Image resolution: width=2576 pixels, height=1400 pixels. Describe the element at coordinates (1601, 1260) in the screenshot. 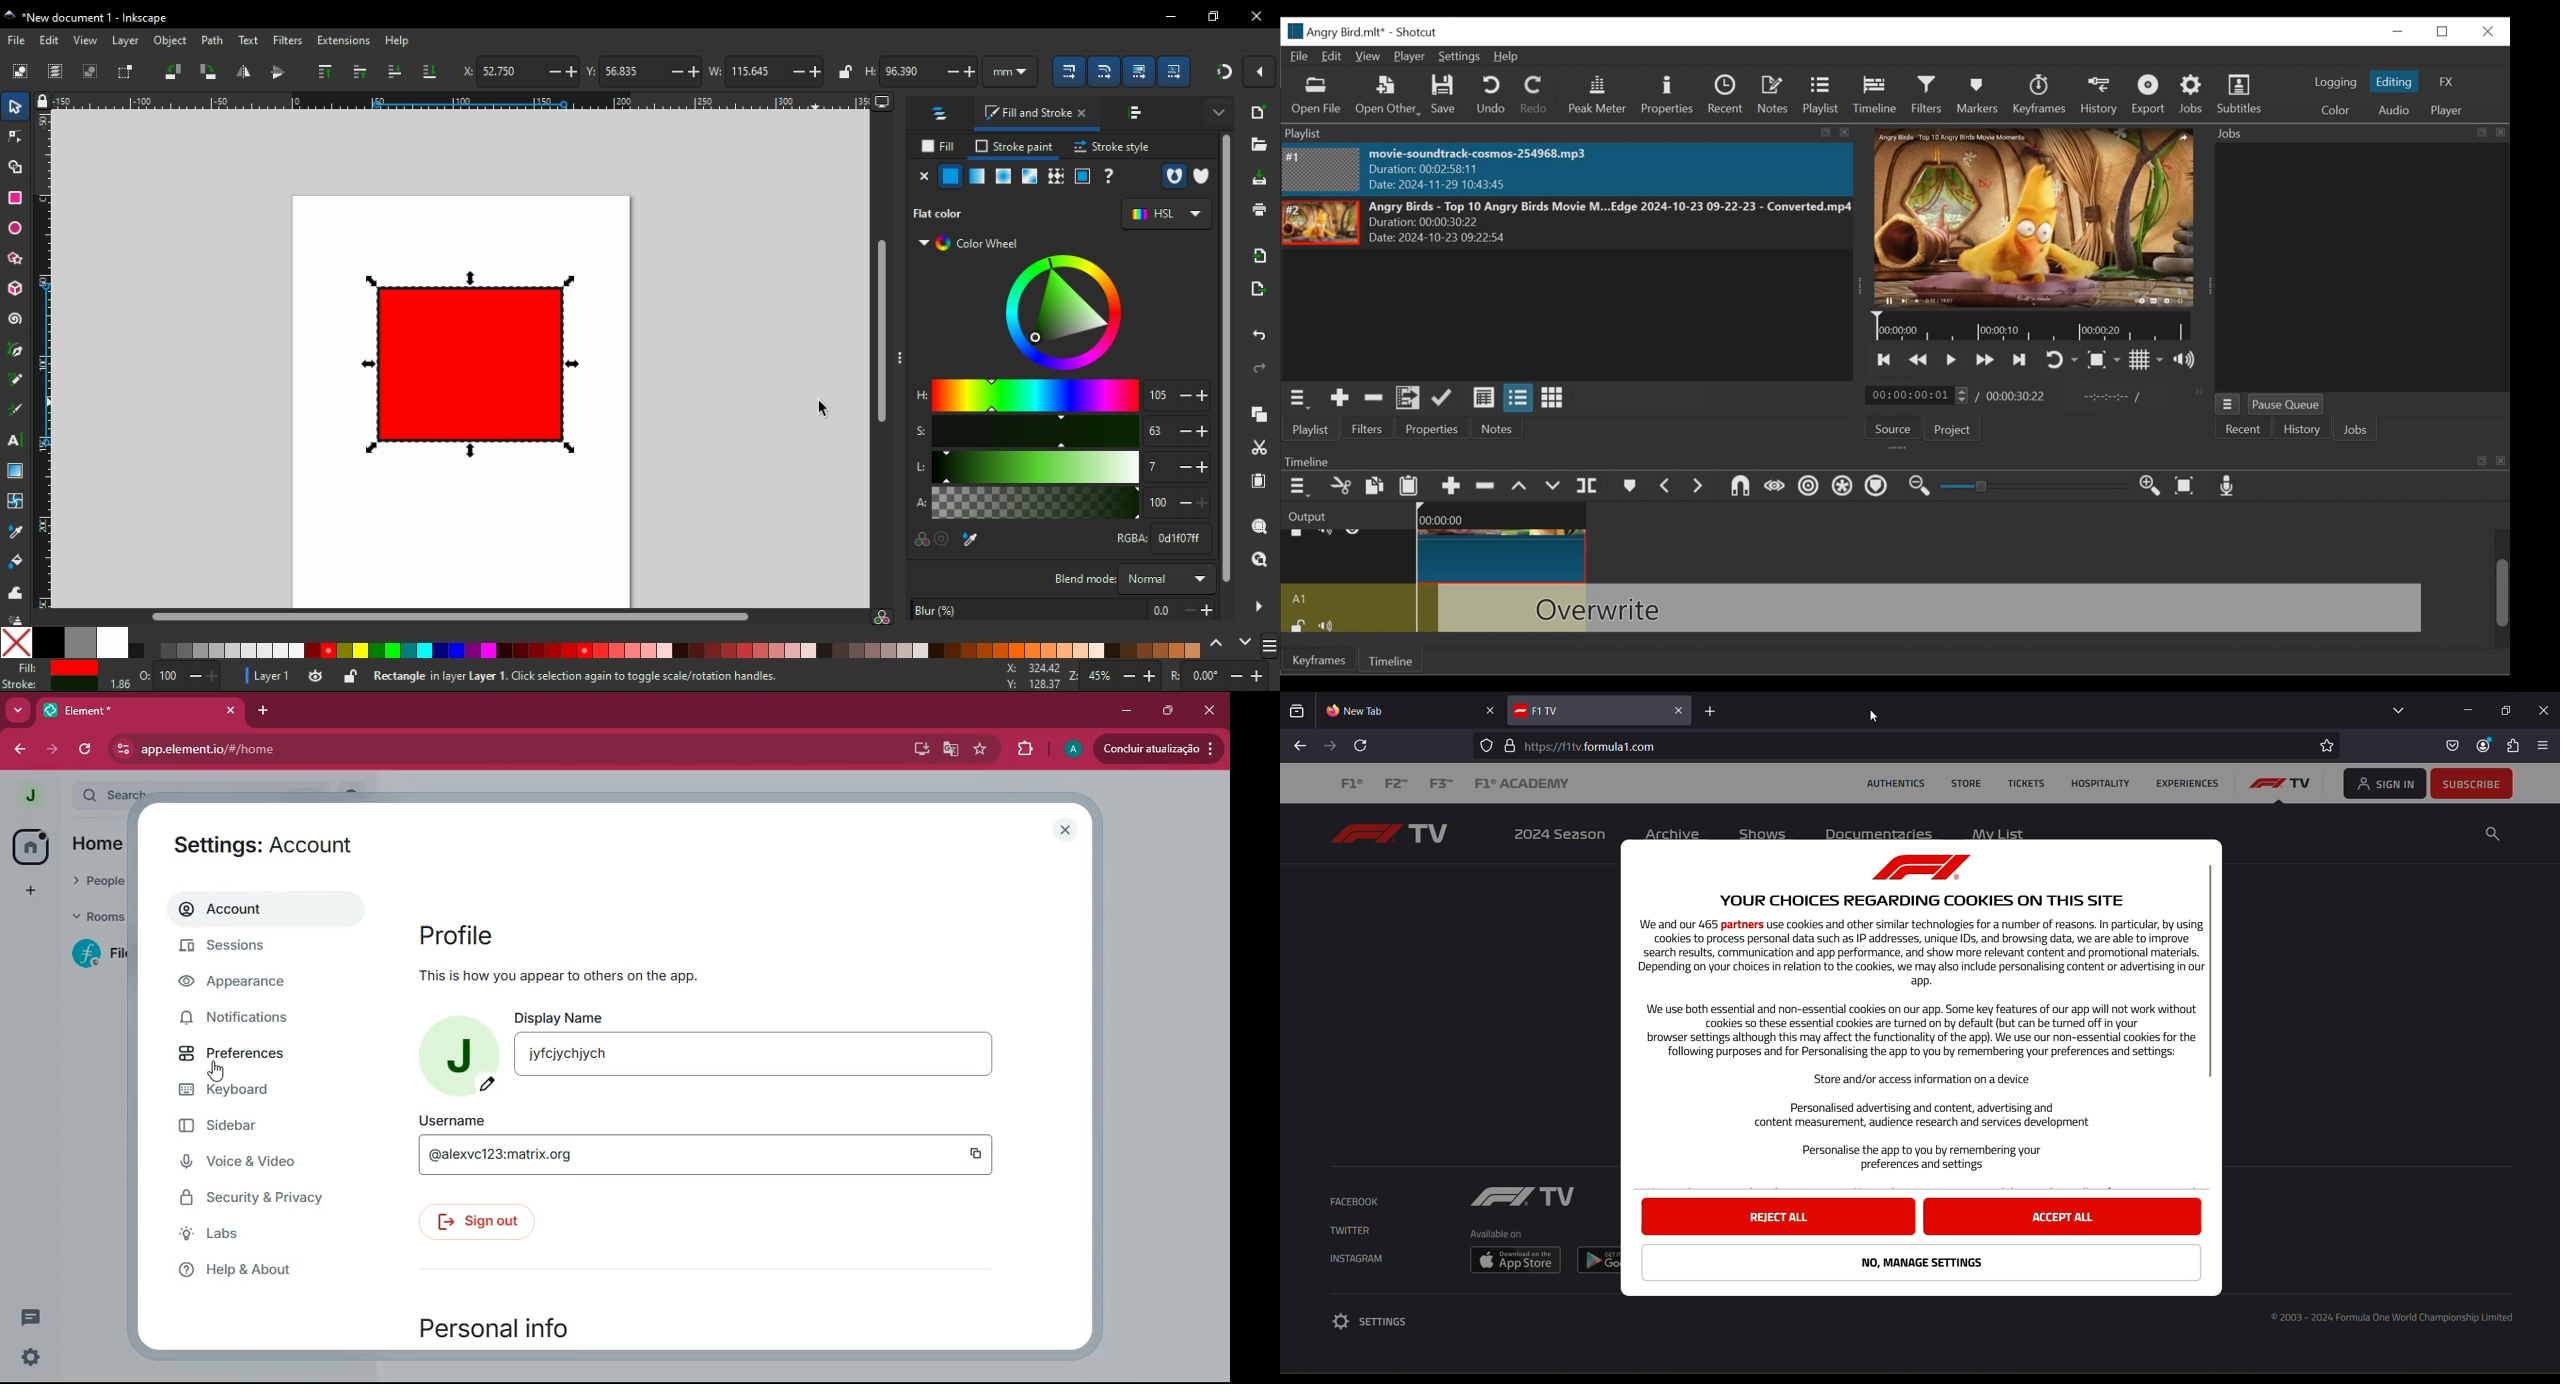

I see `get it from google play` at that location.